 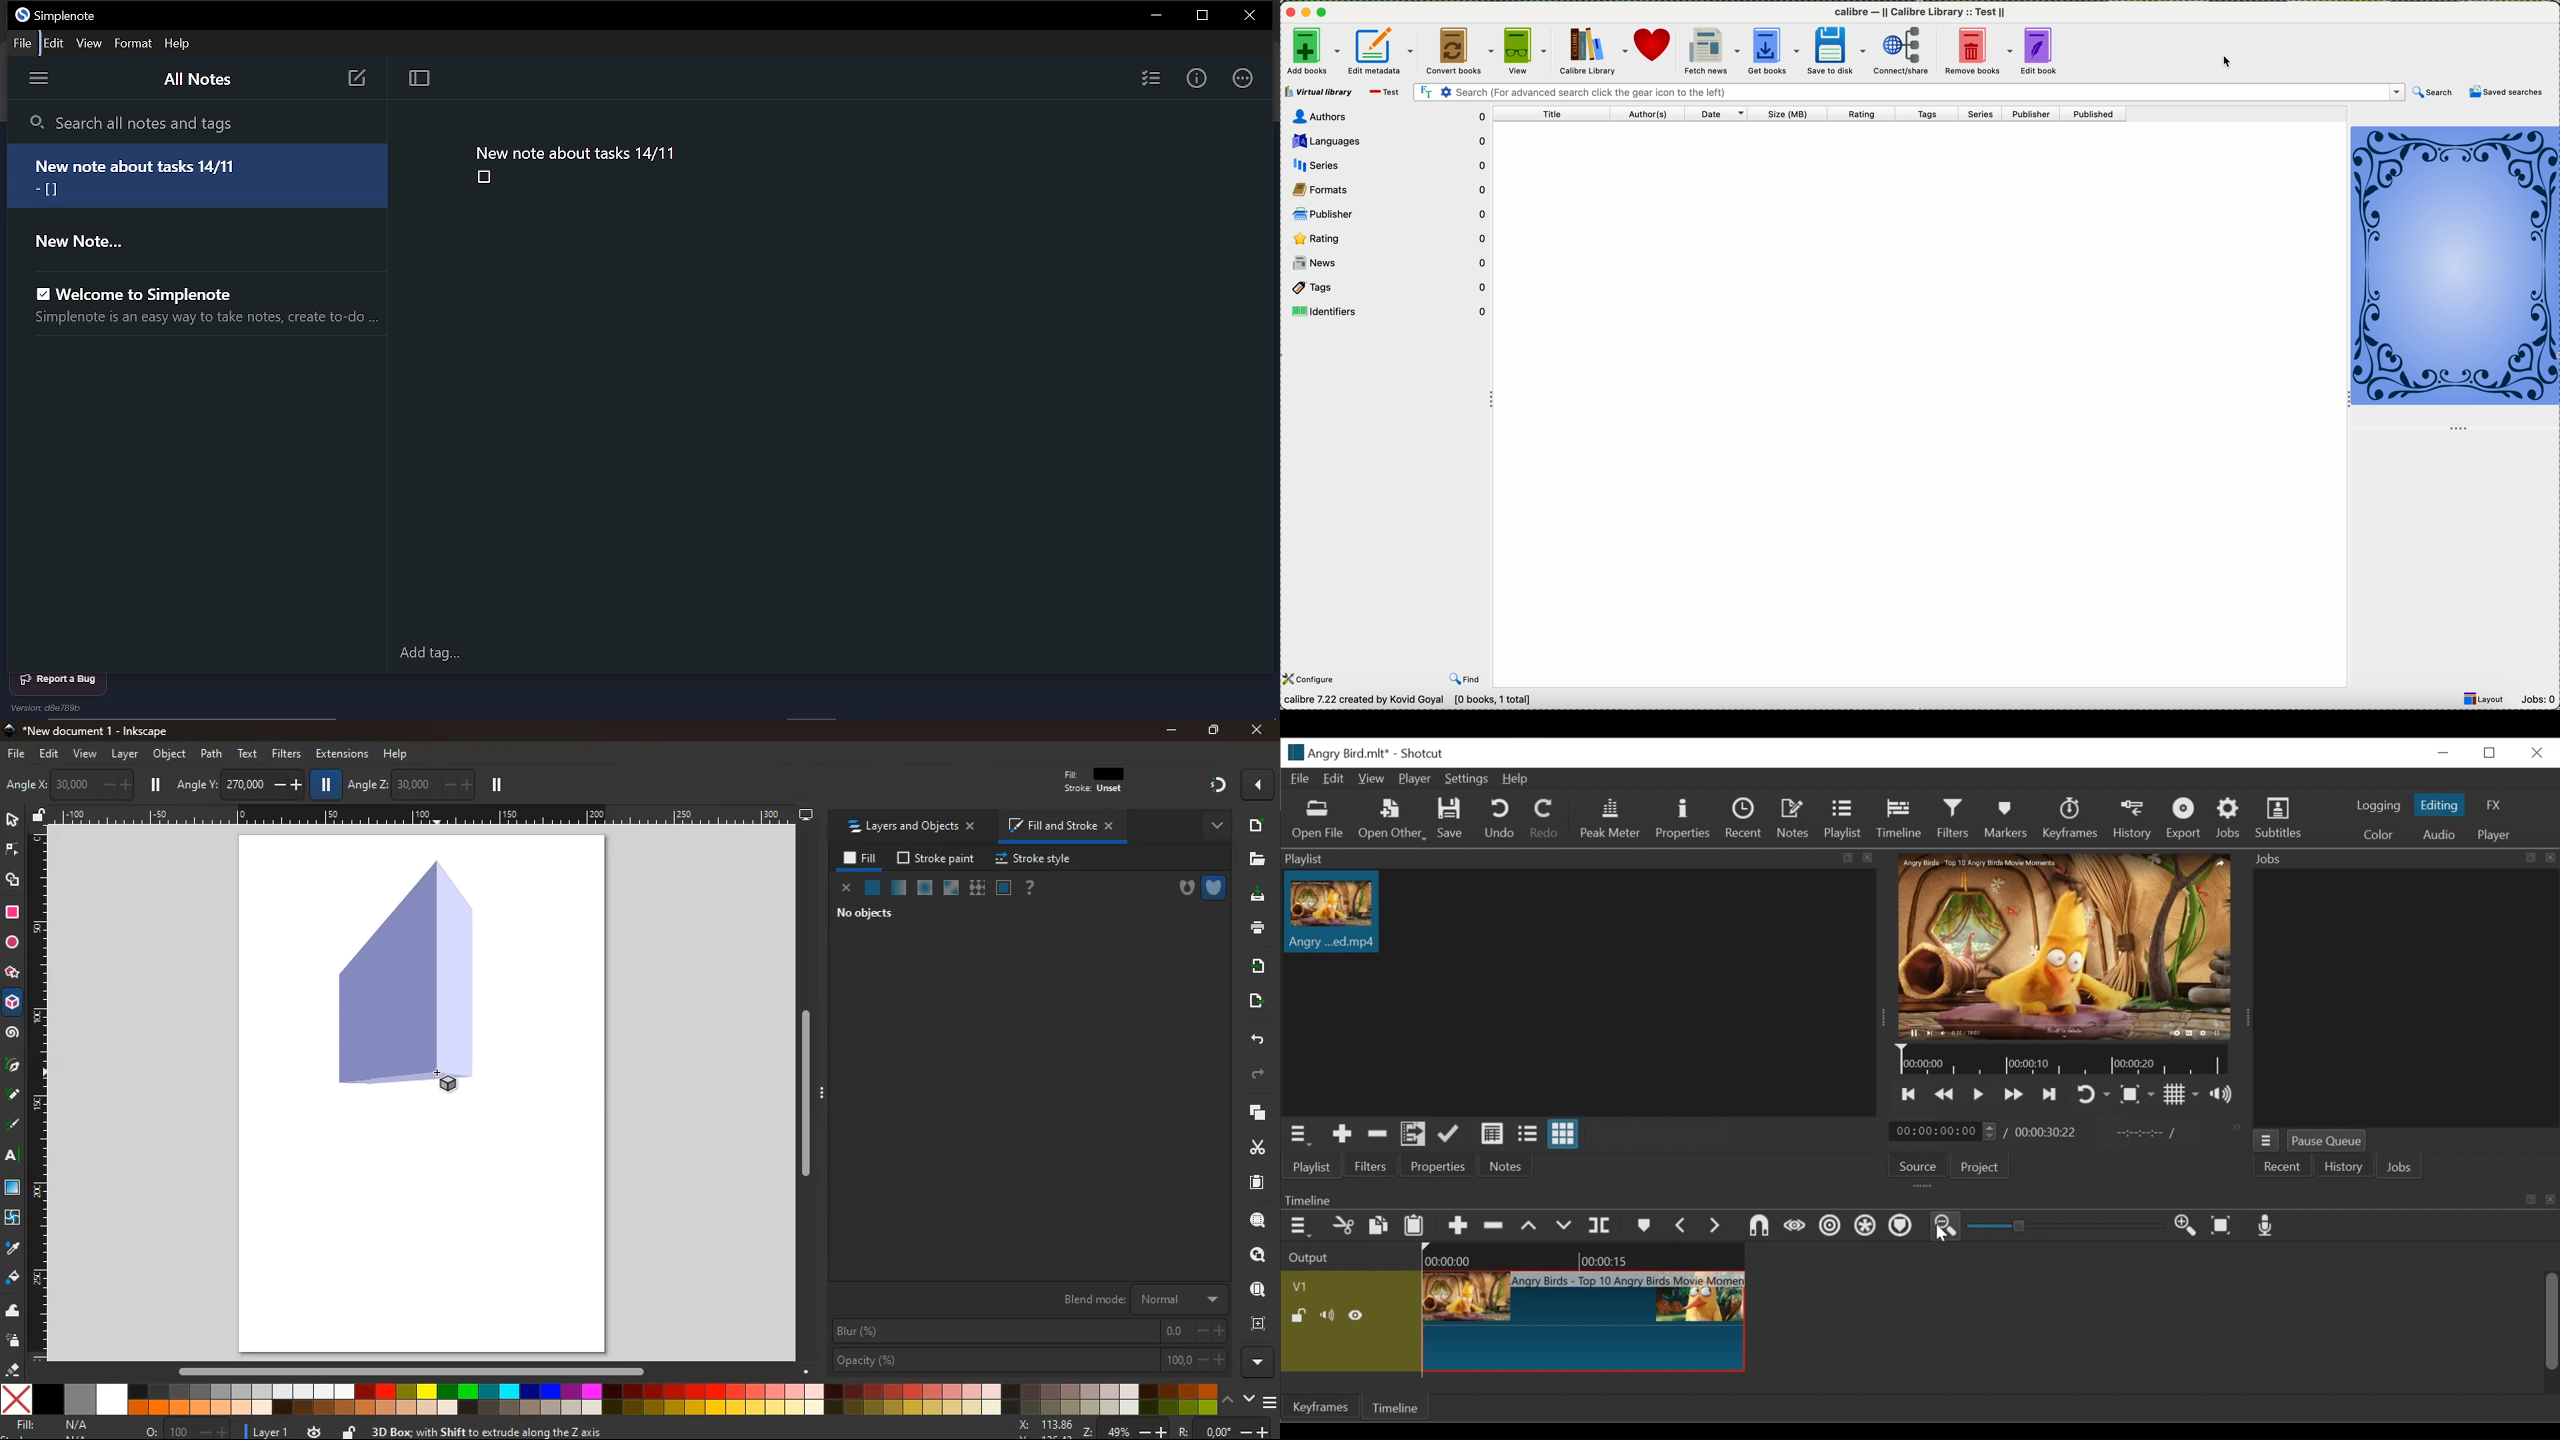 What do you see at coordinates (2063, 946) in the screenshot?
I see `Media Viewer` at bounding box center [2063, 946].